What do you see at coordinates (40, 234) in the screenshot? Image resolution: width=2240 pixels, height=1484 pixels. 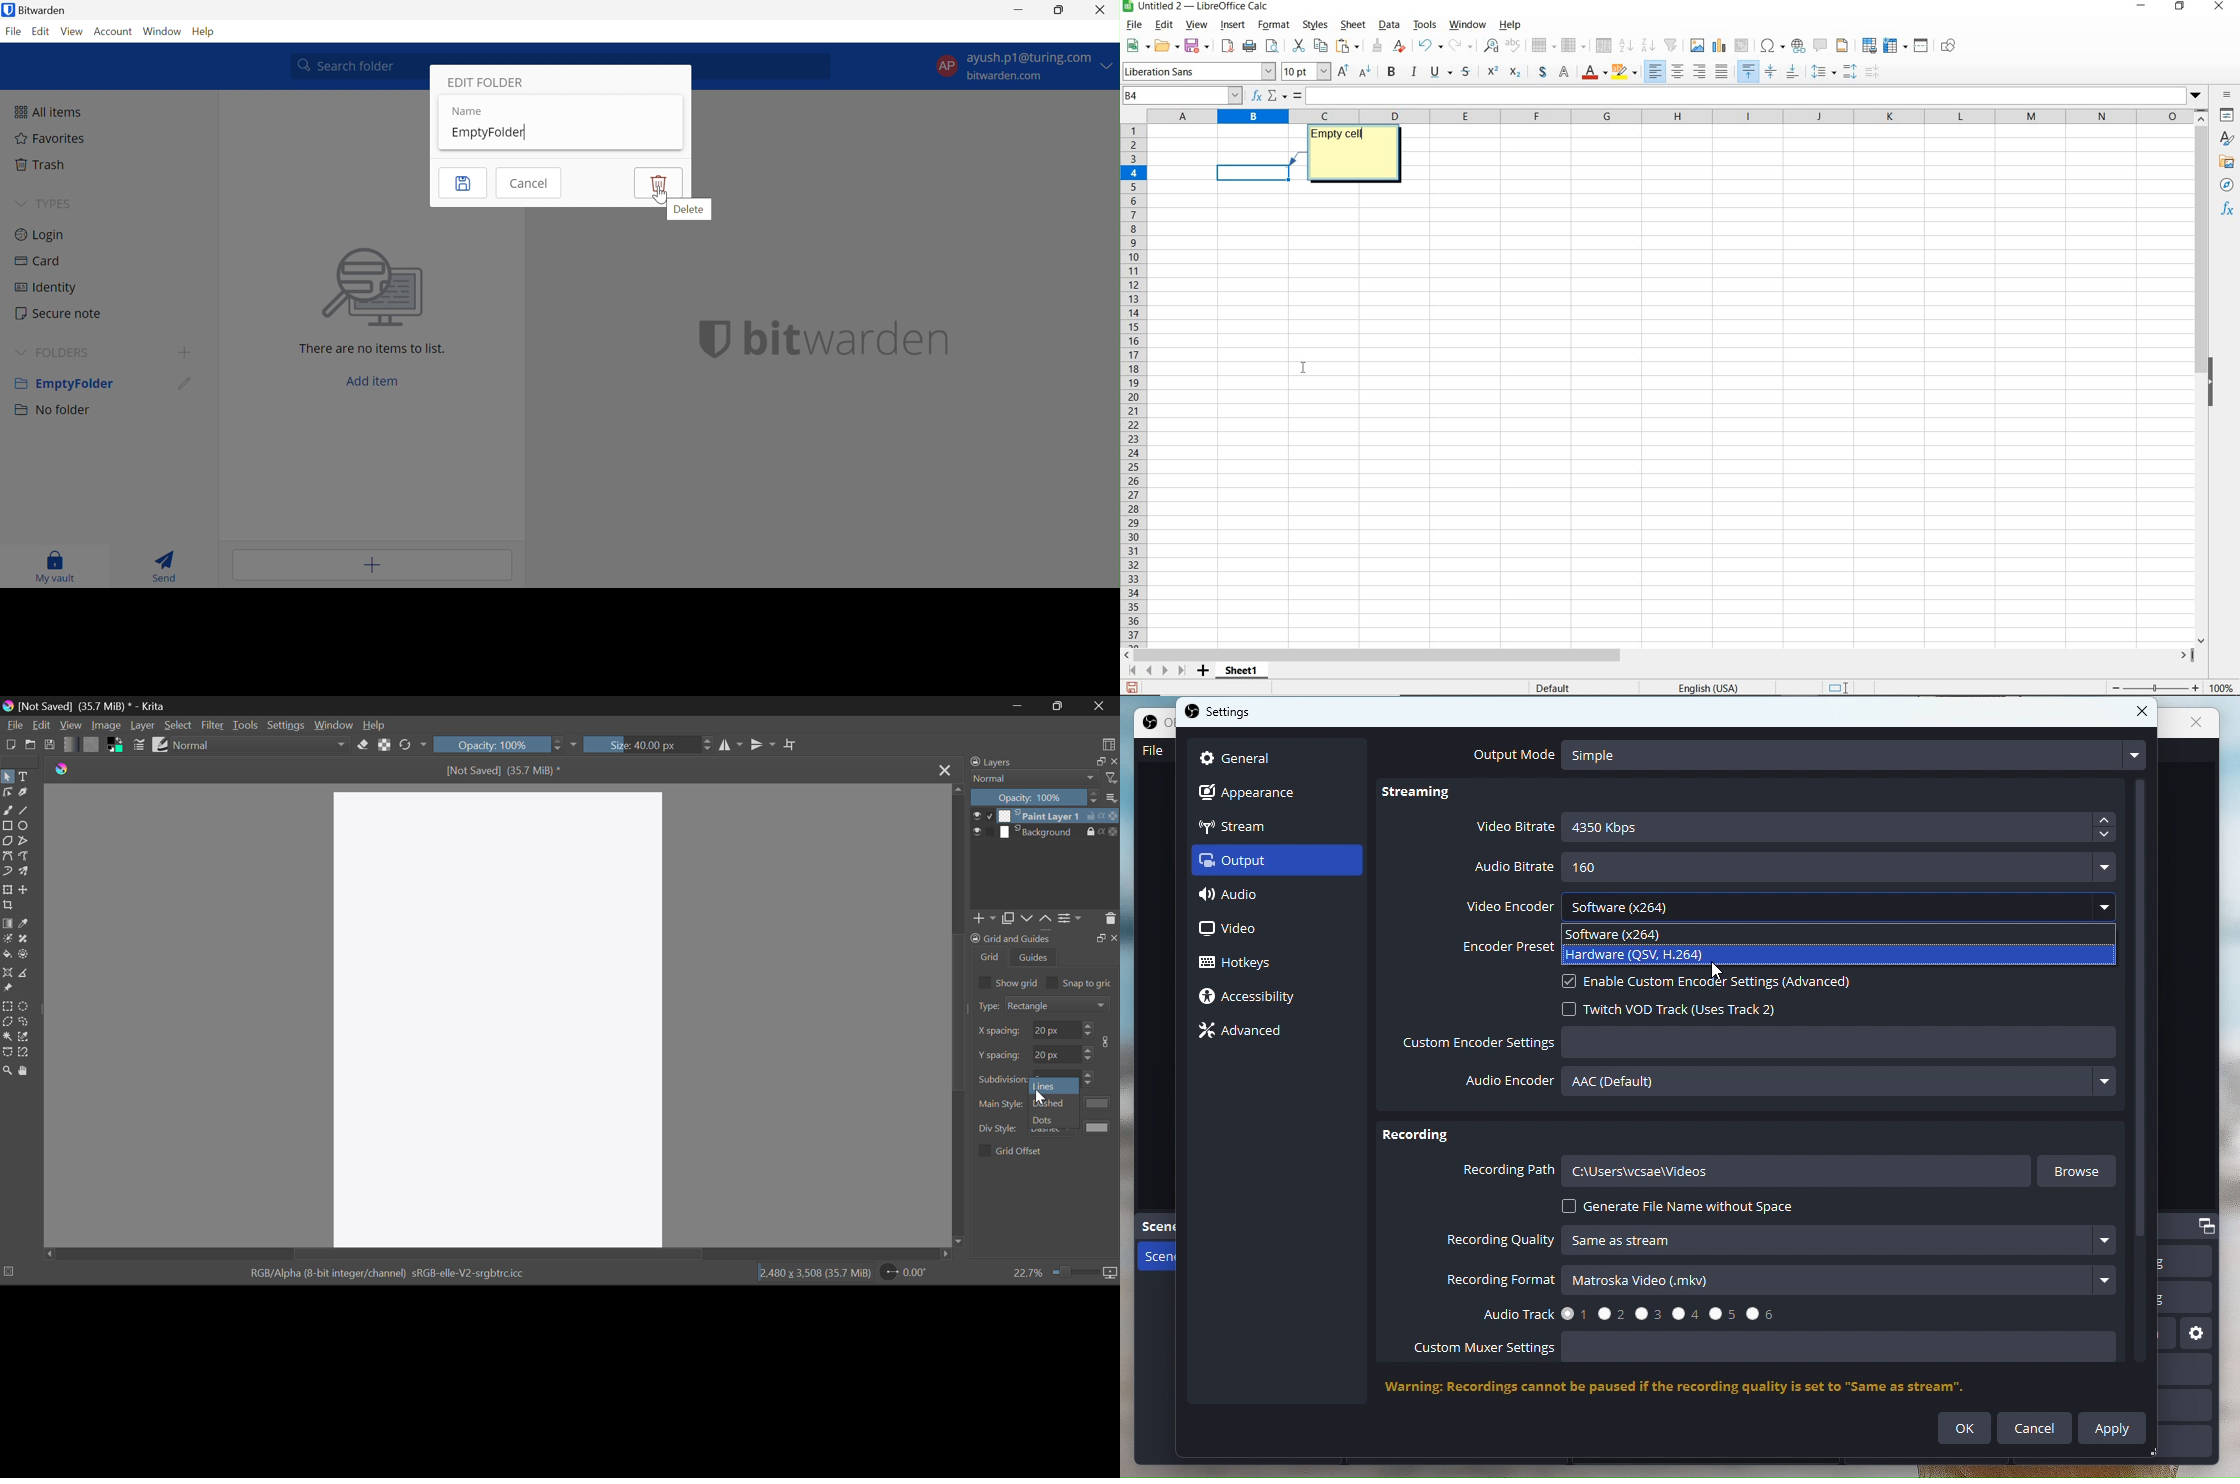 I see `Login` at bounding box center [40, 234].